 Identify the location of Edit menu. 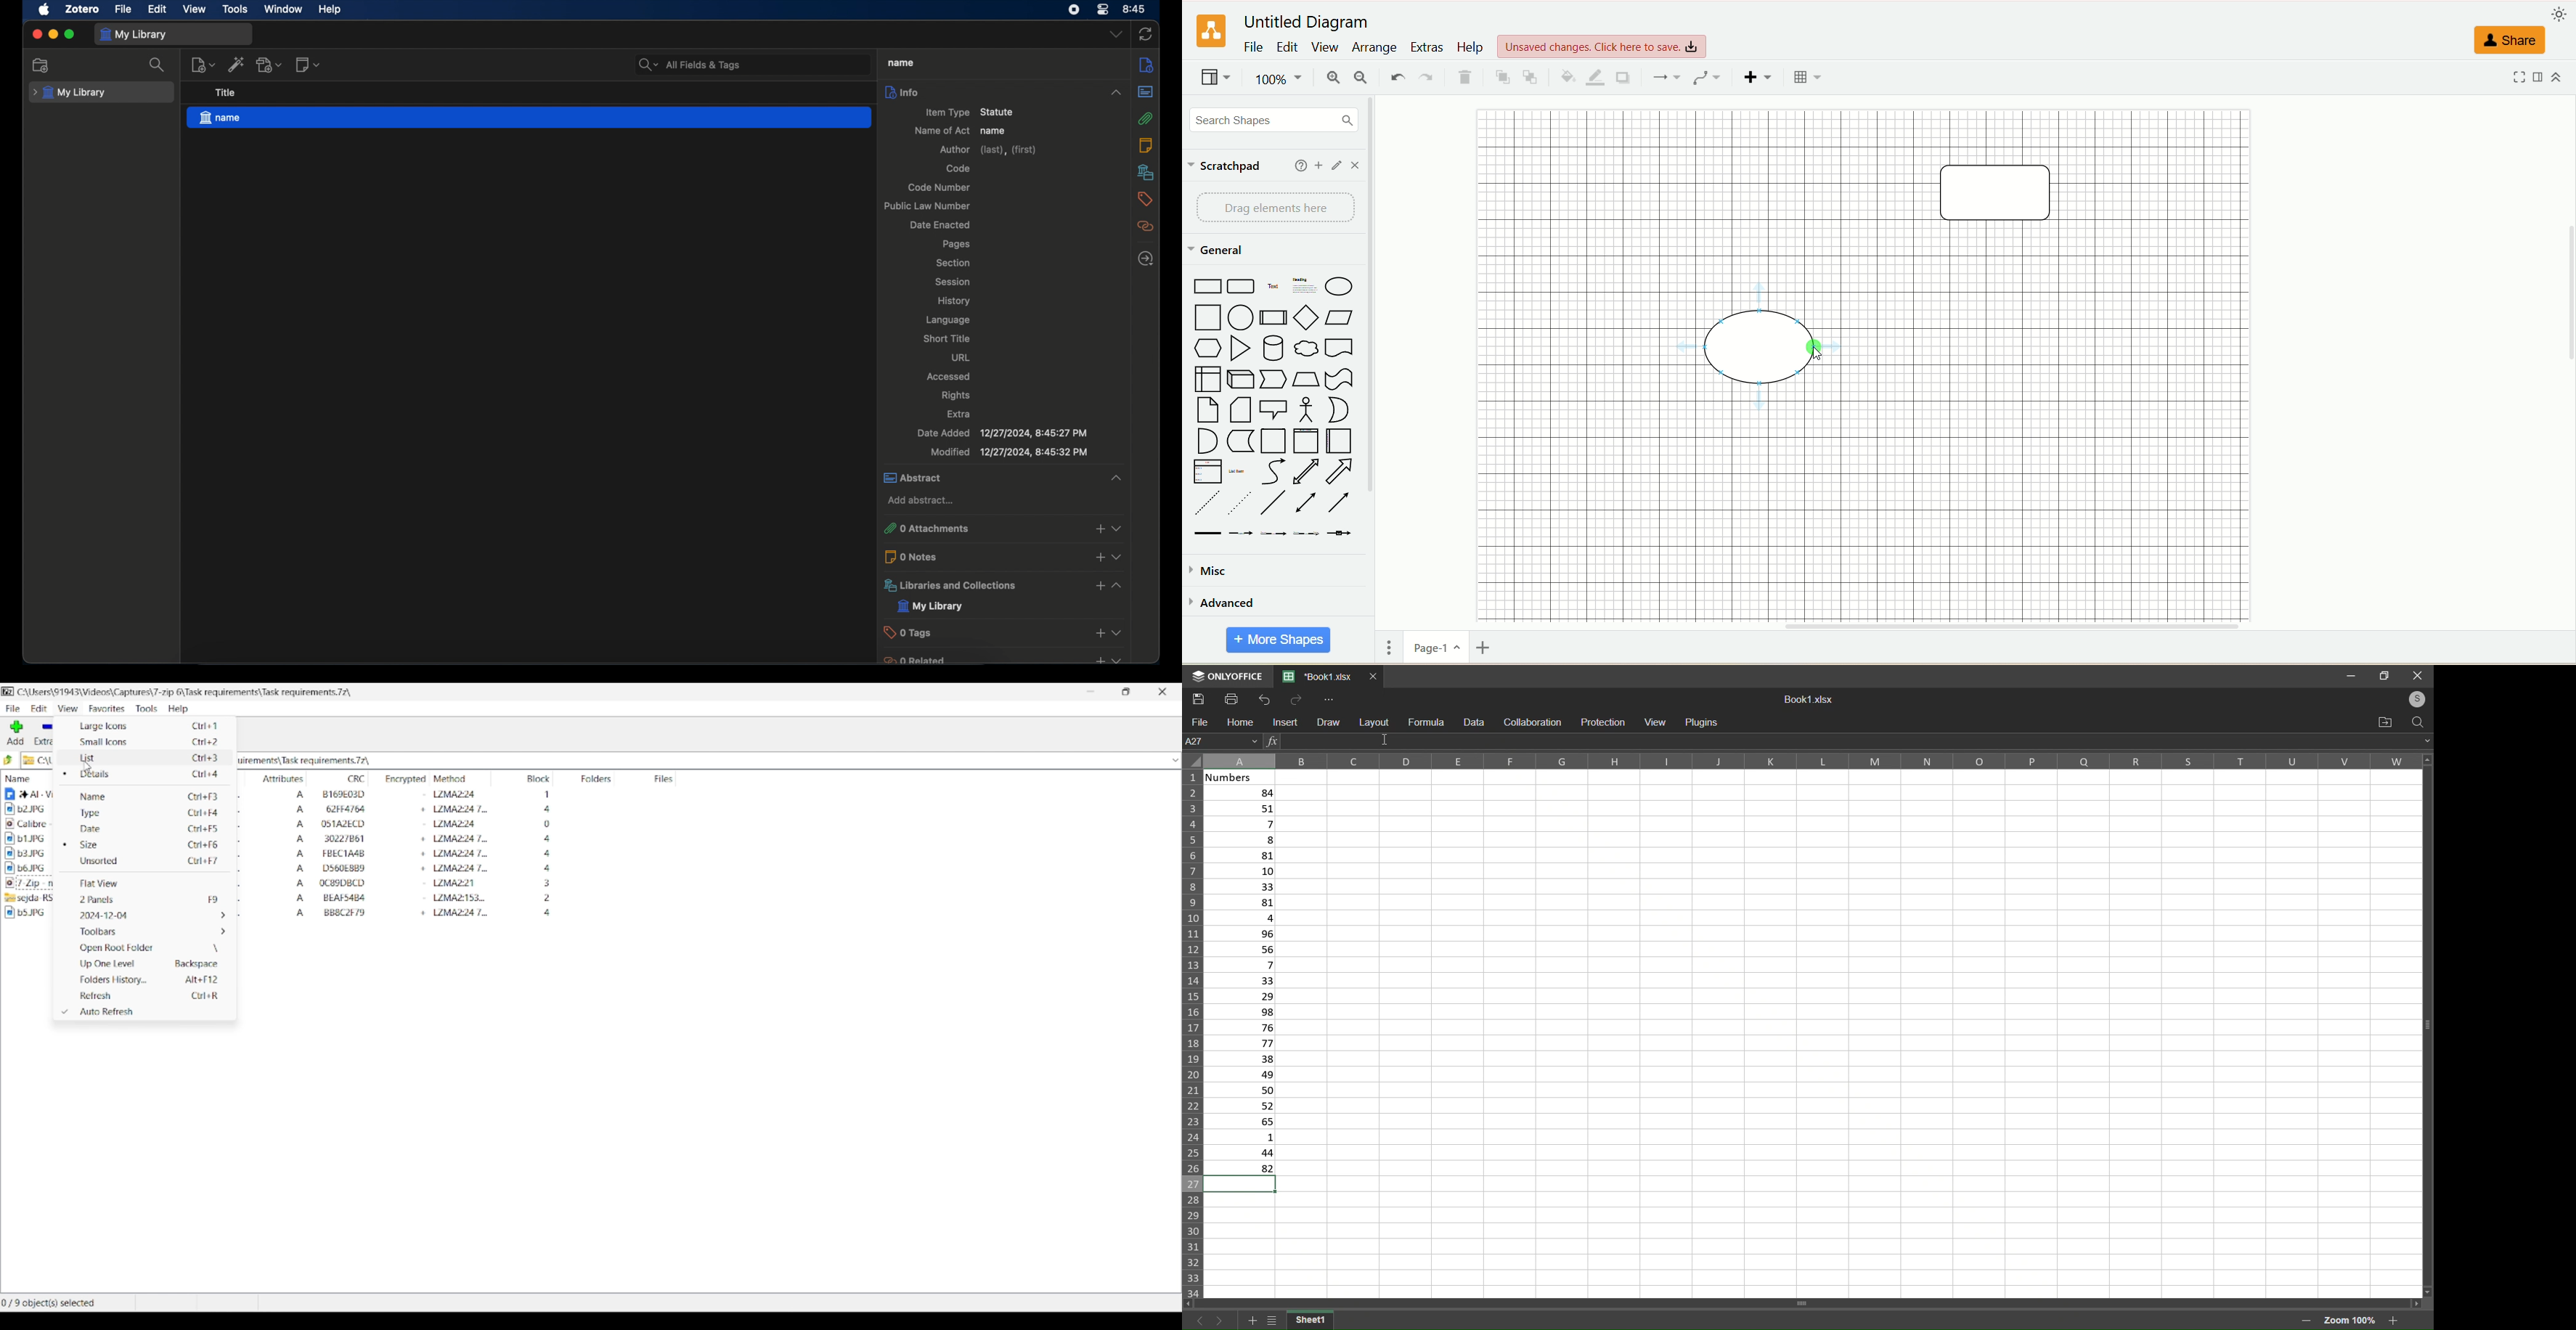
(39, 709).